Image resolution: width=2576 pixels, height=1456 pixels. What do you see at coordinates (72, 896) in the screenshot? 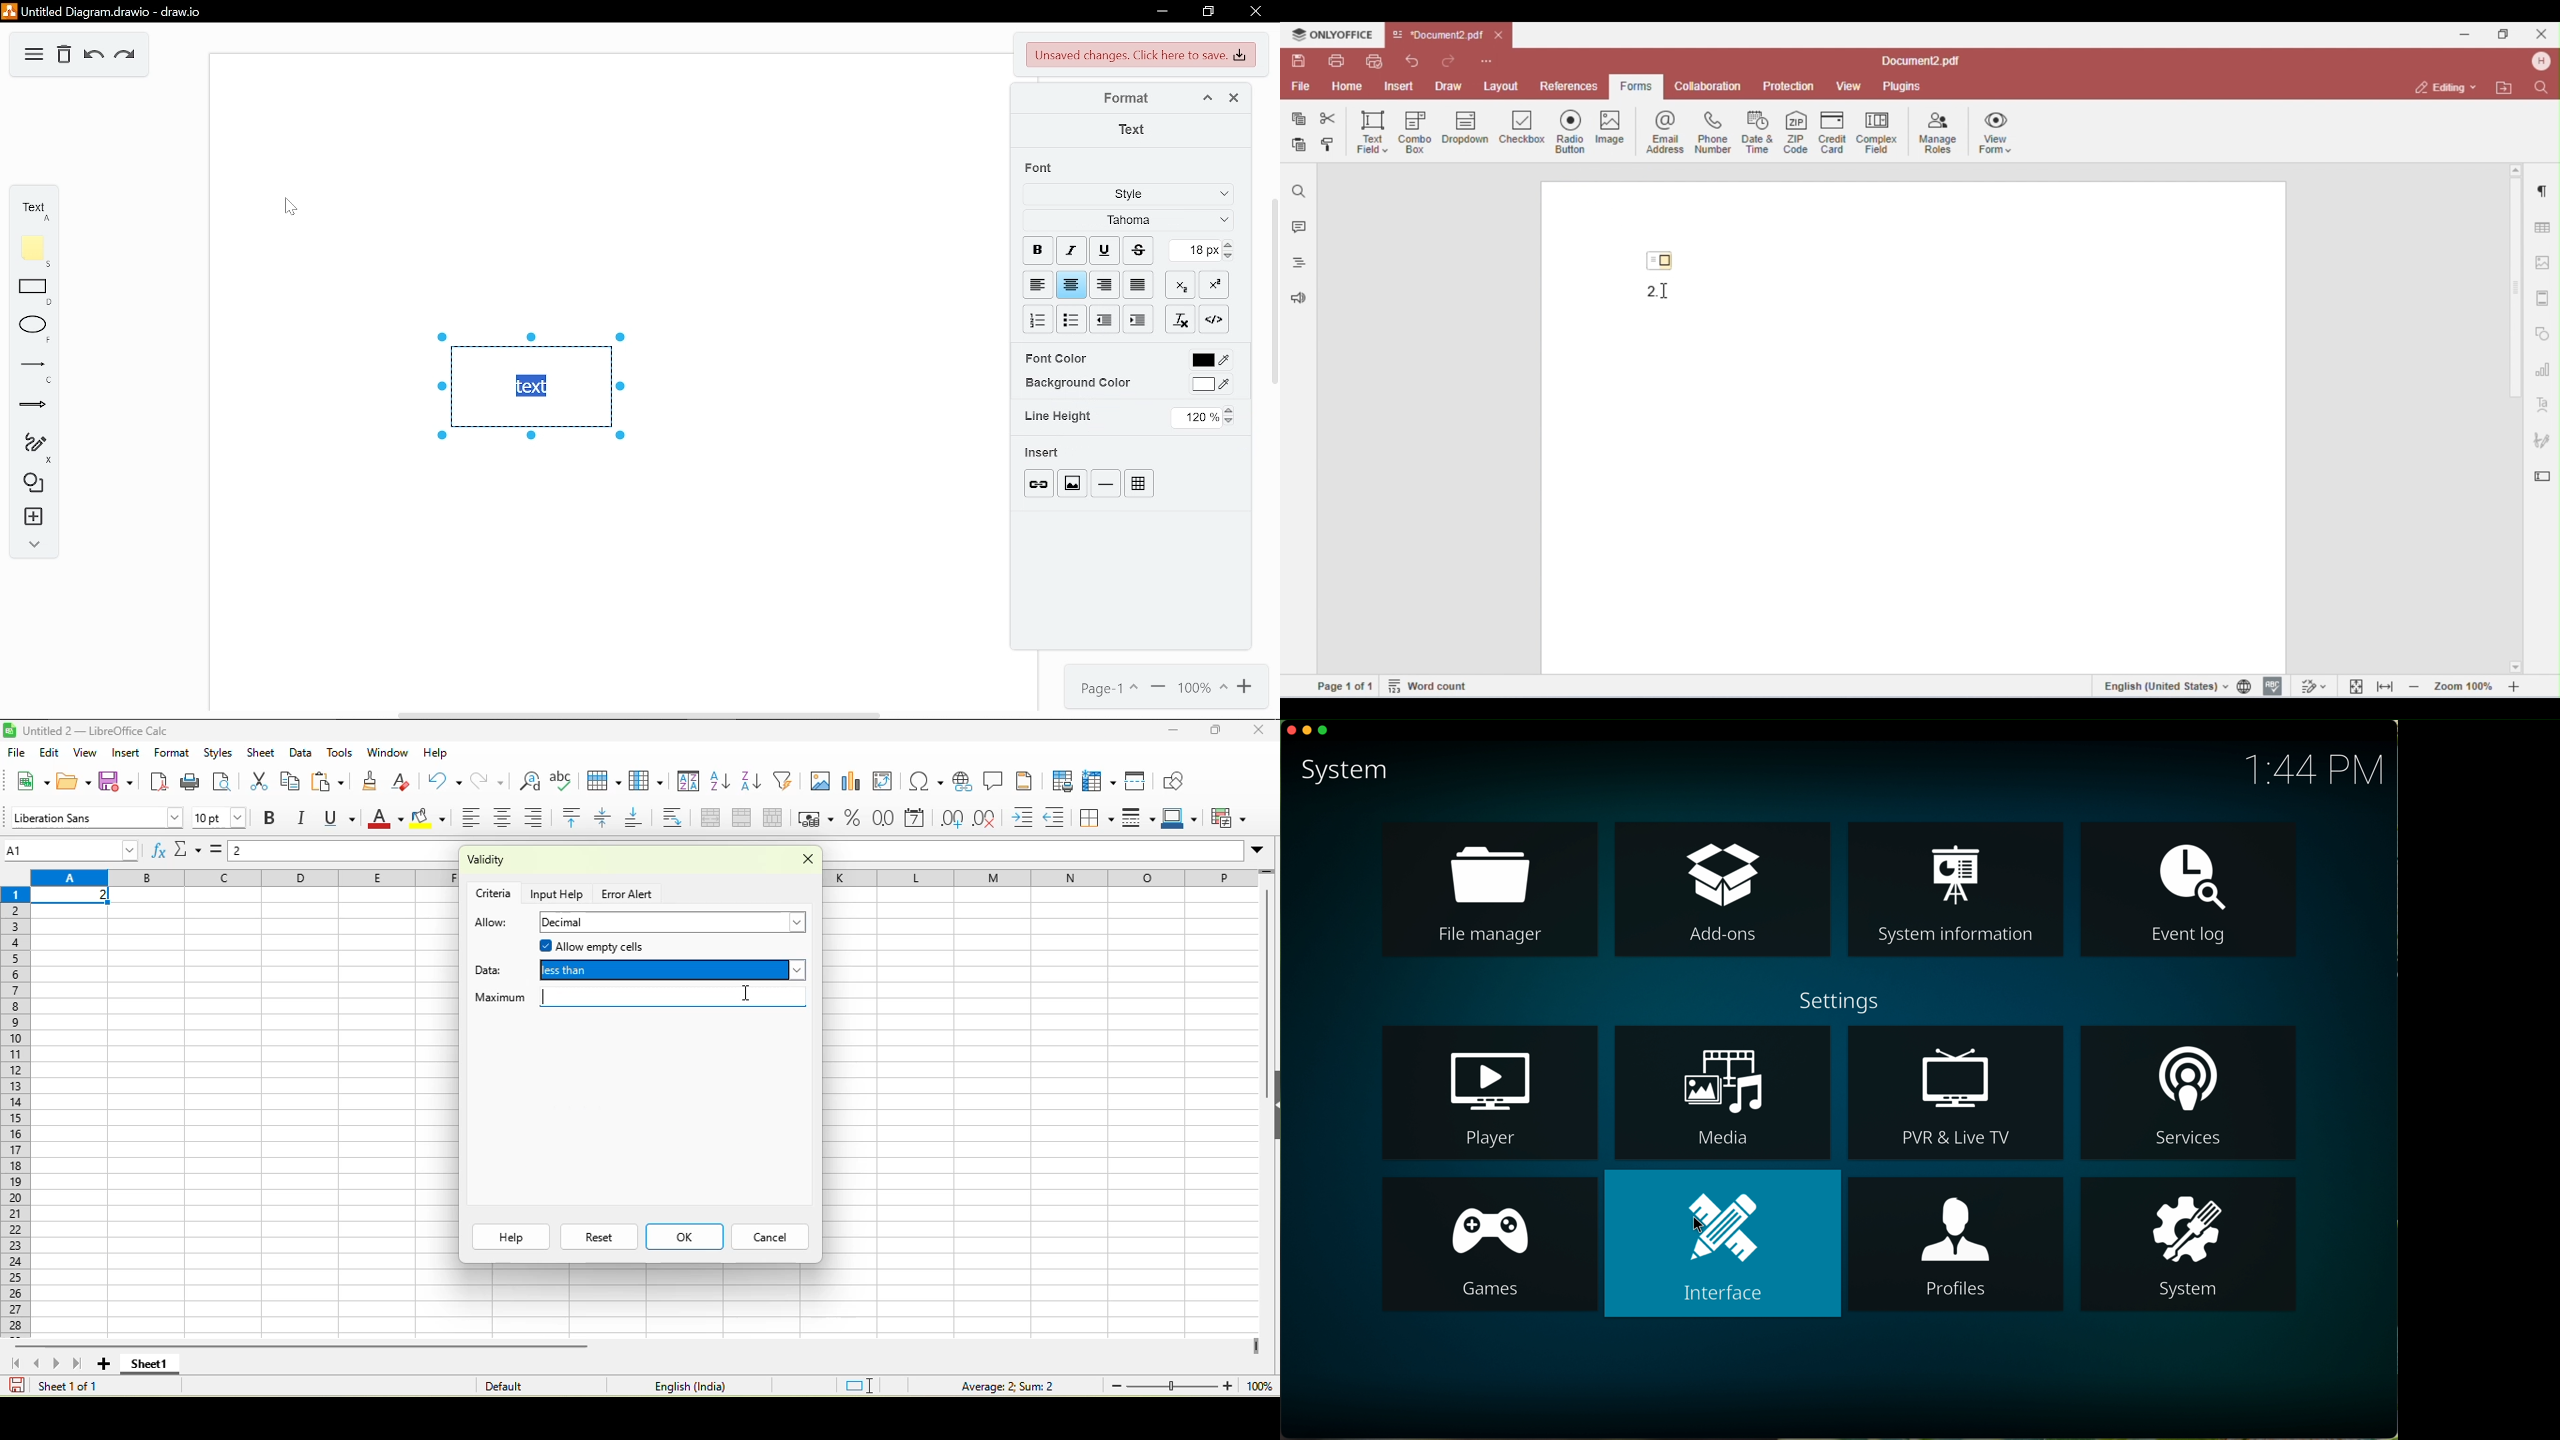
I see `selected cell` at bounding box center [72, 896].